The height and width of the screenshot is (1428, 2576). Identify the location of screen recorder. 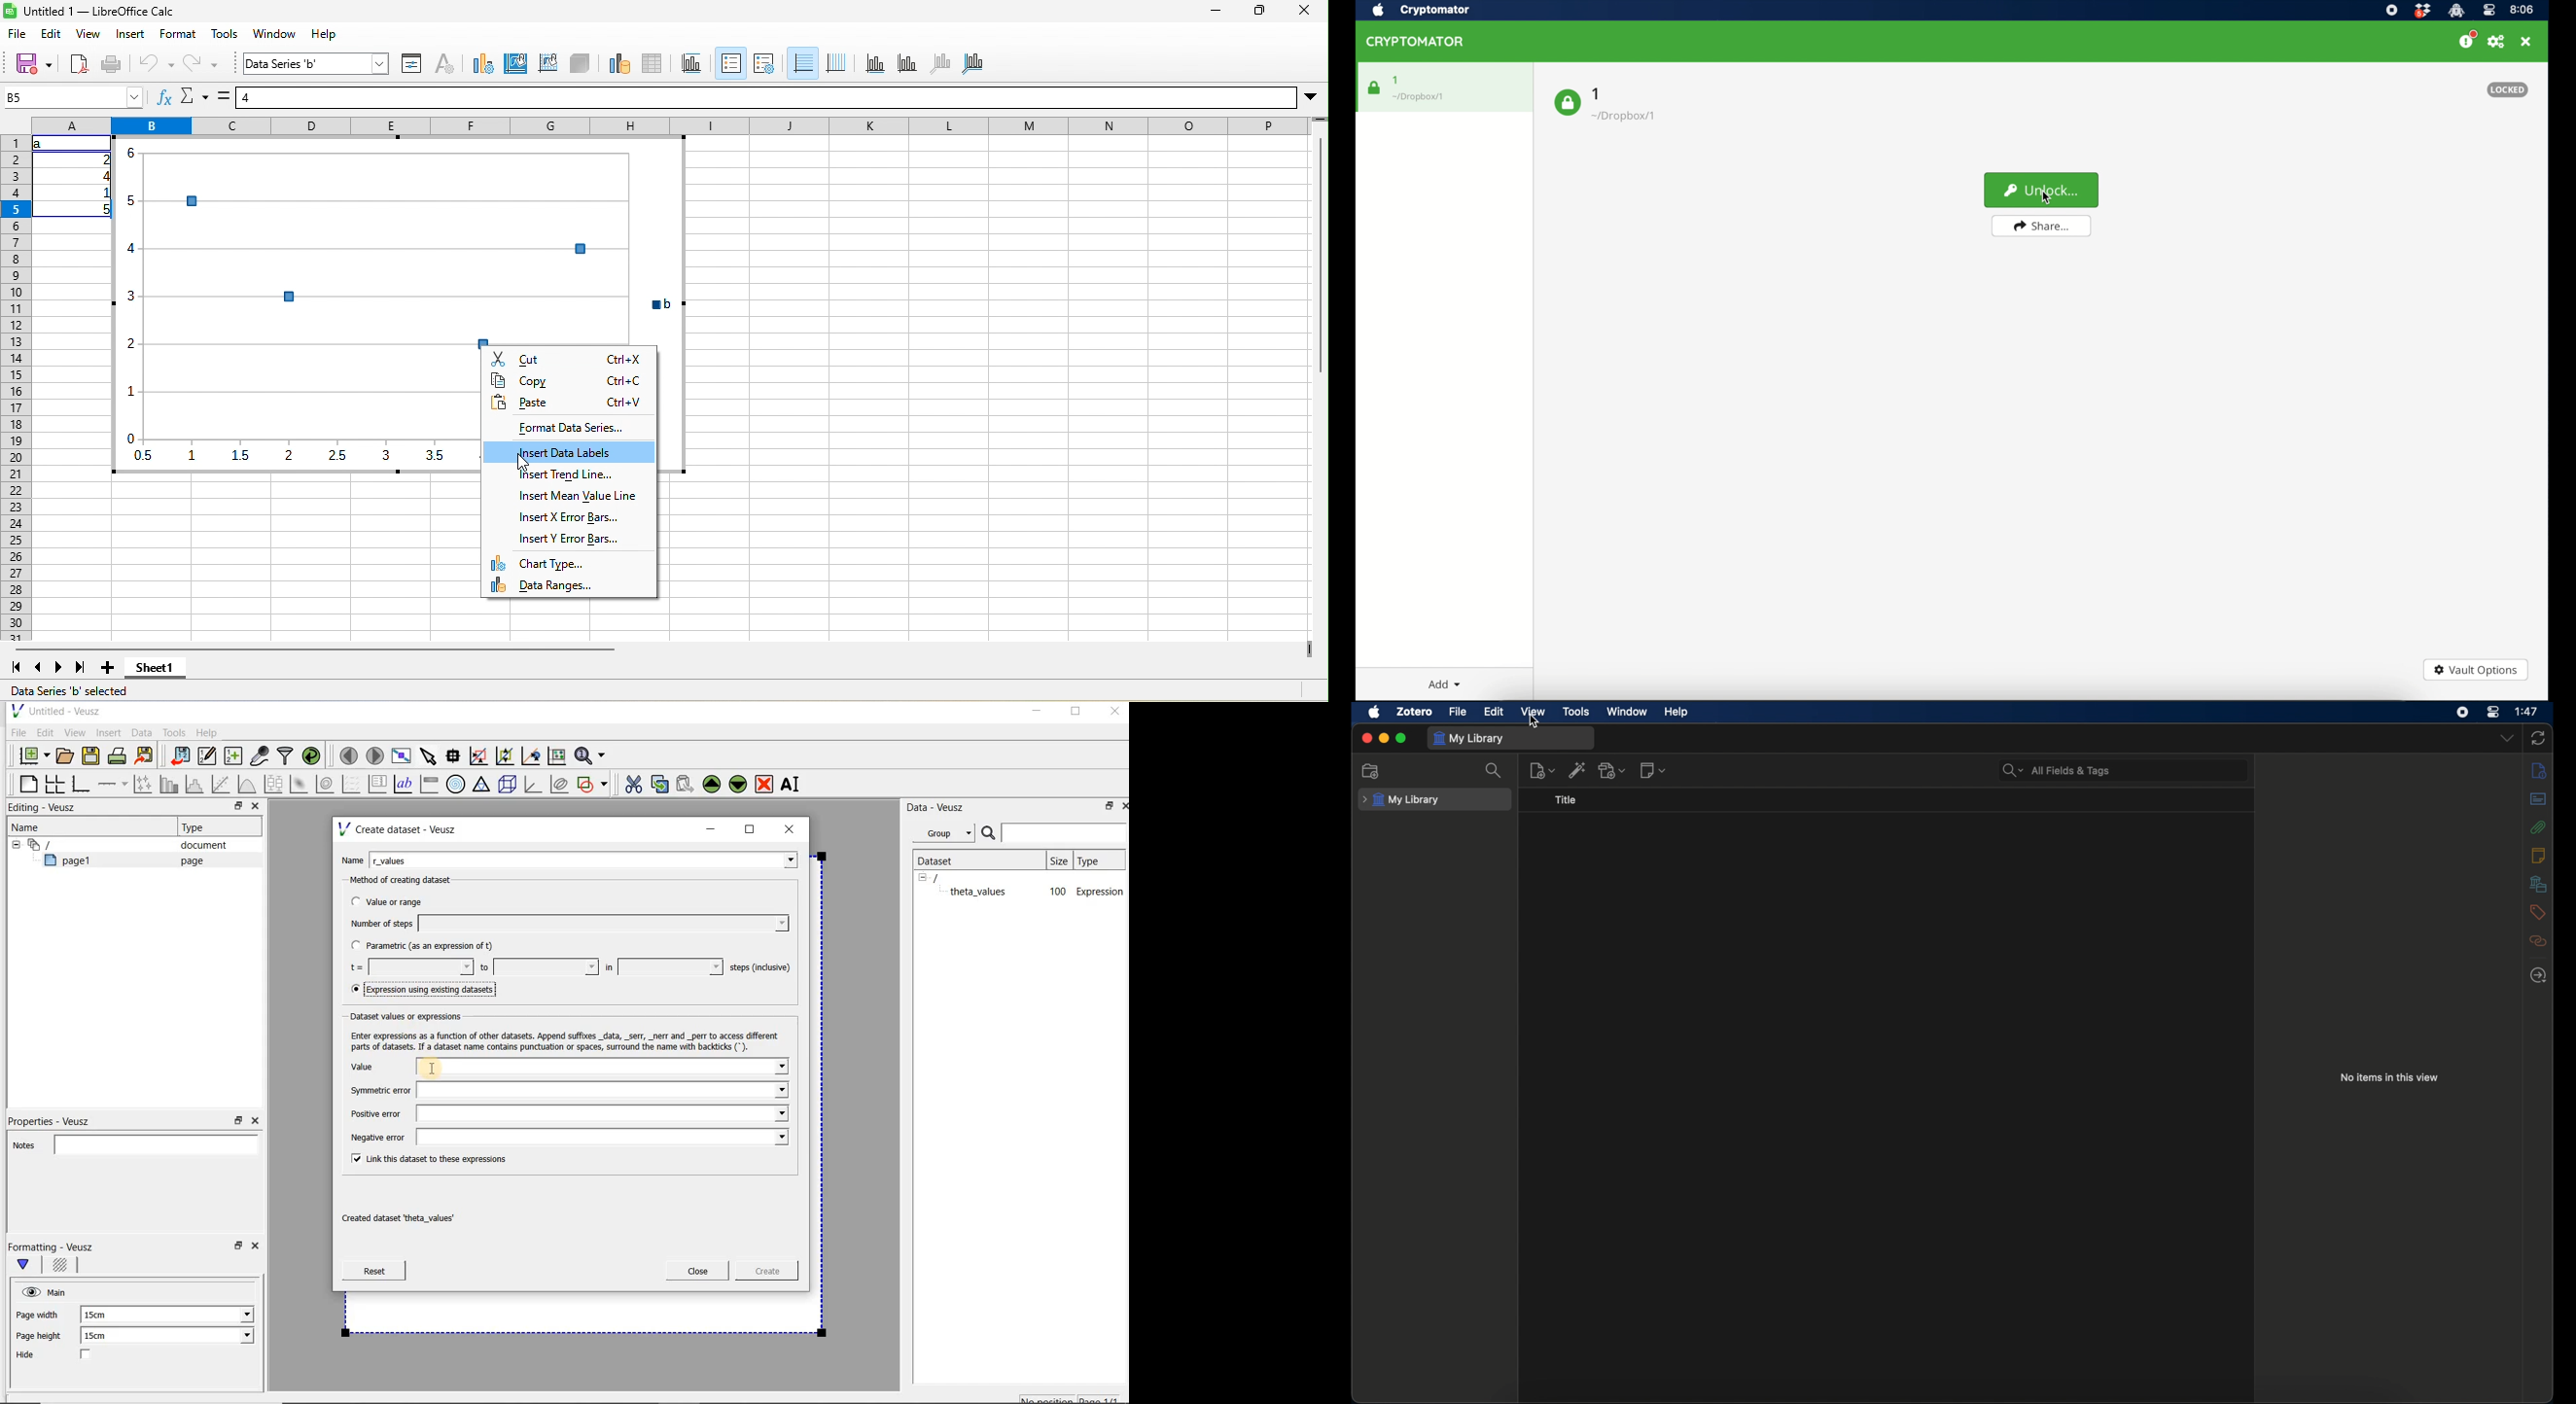
(2463, 712).